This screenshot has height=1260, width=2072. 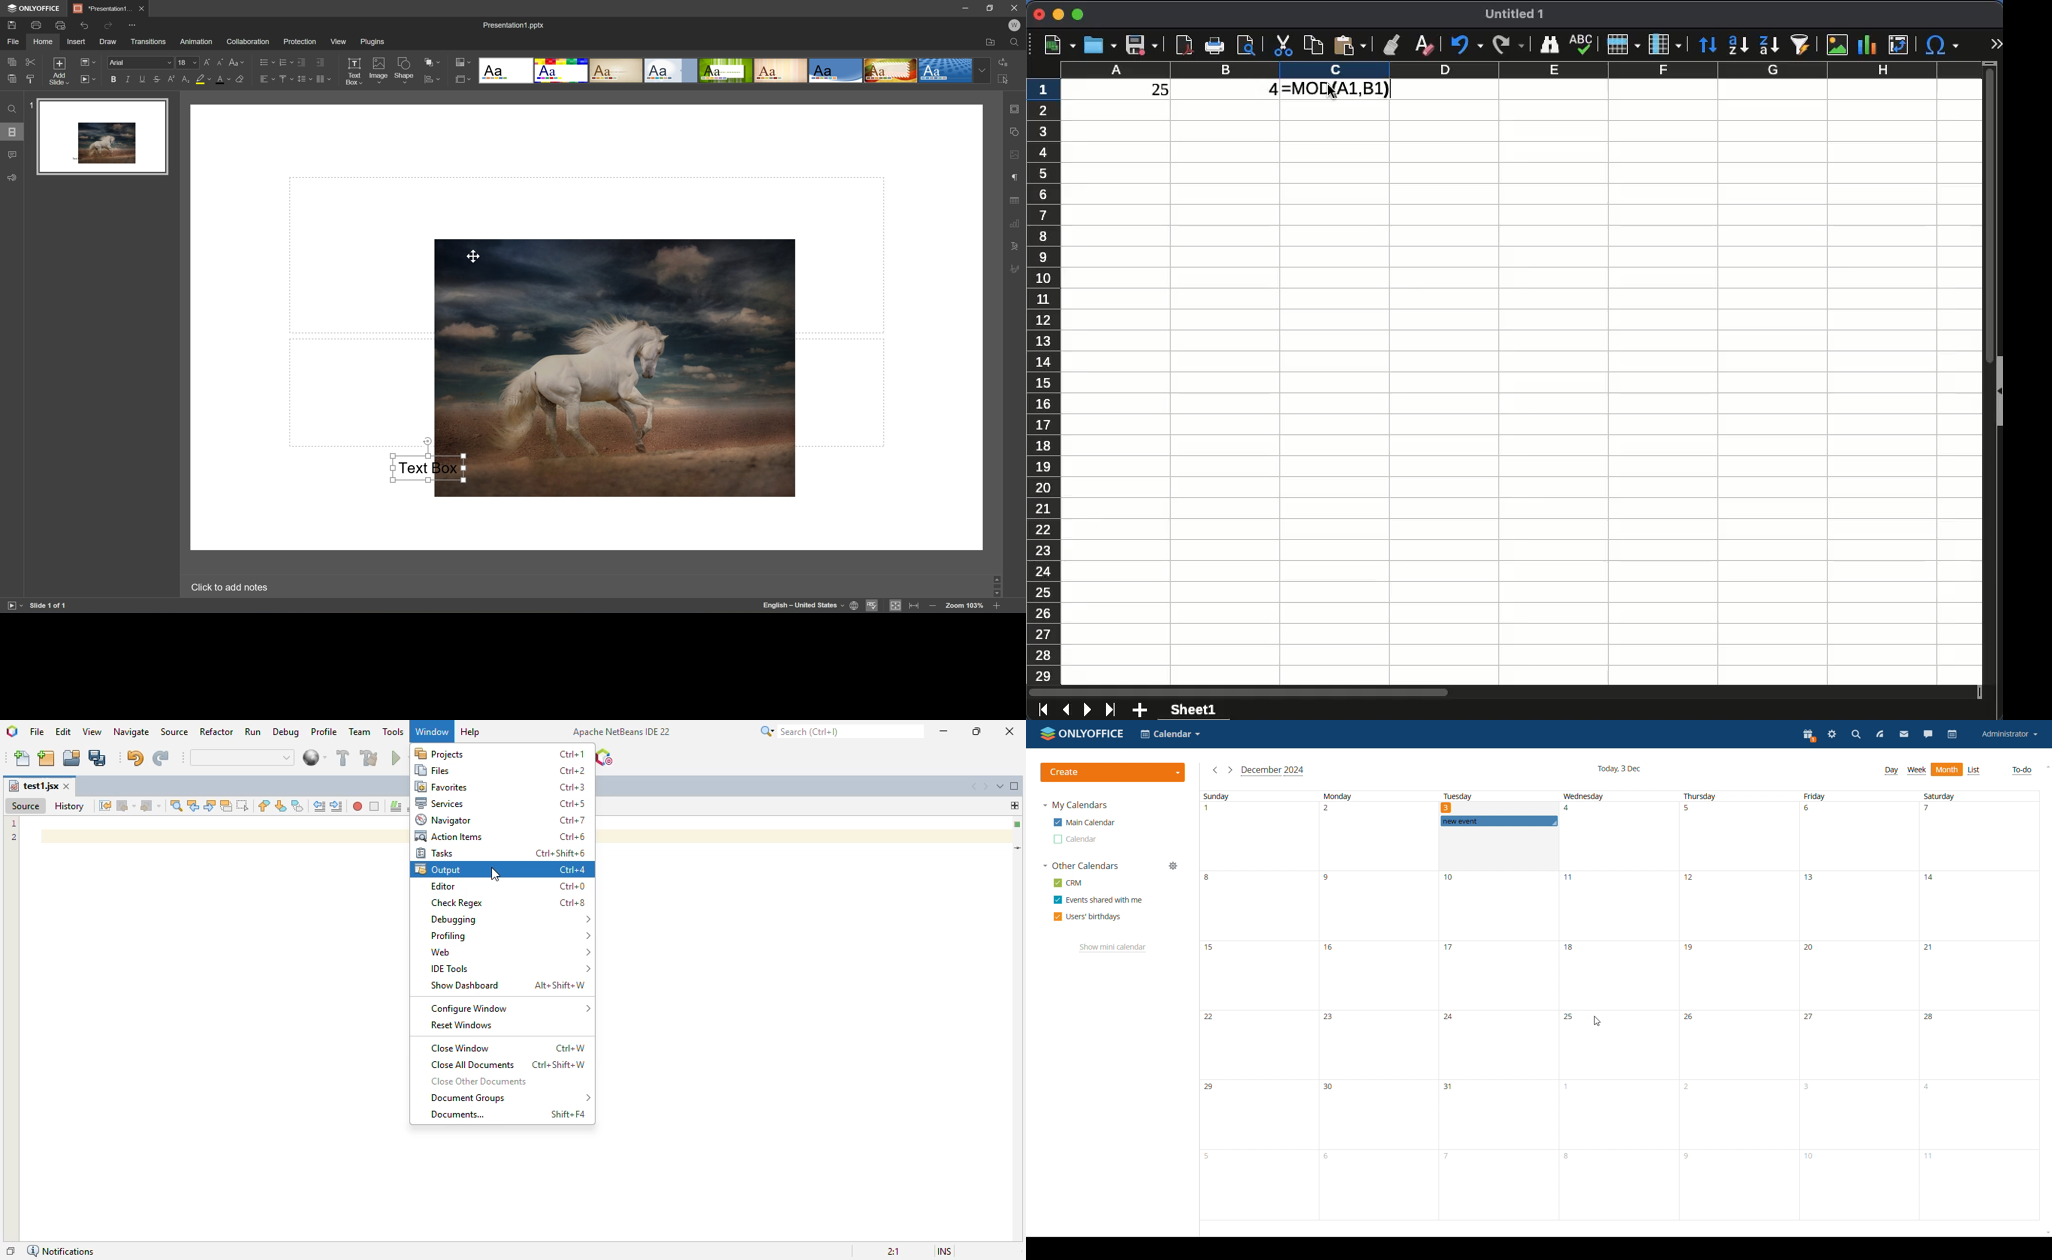 I want to click on Official, so click(x=671, y=70).